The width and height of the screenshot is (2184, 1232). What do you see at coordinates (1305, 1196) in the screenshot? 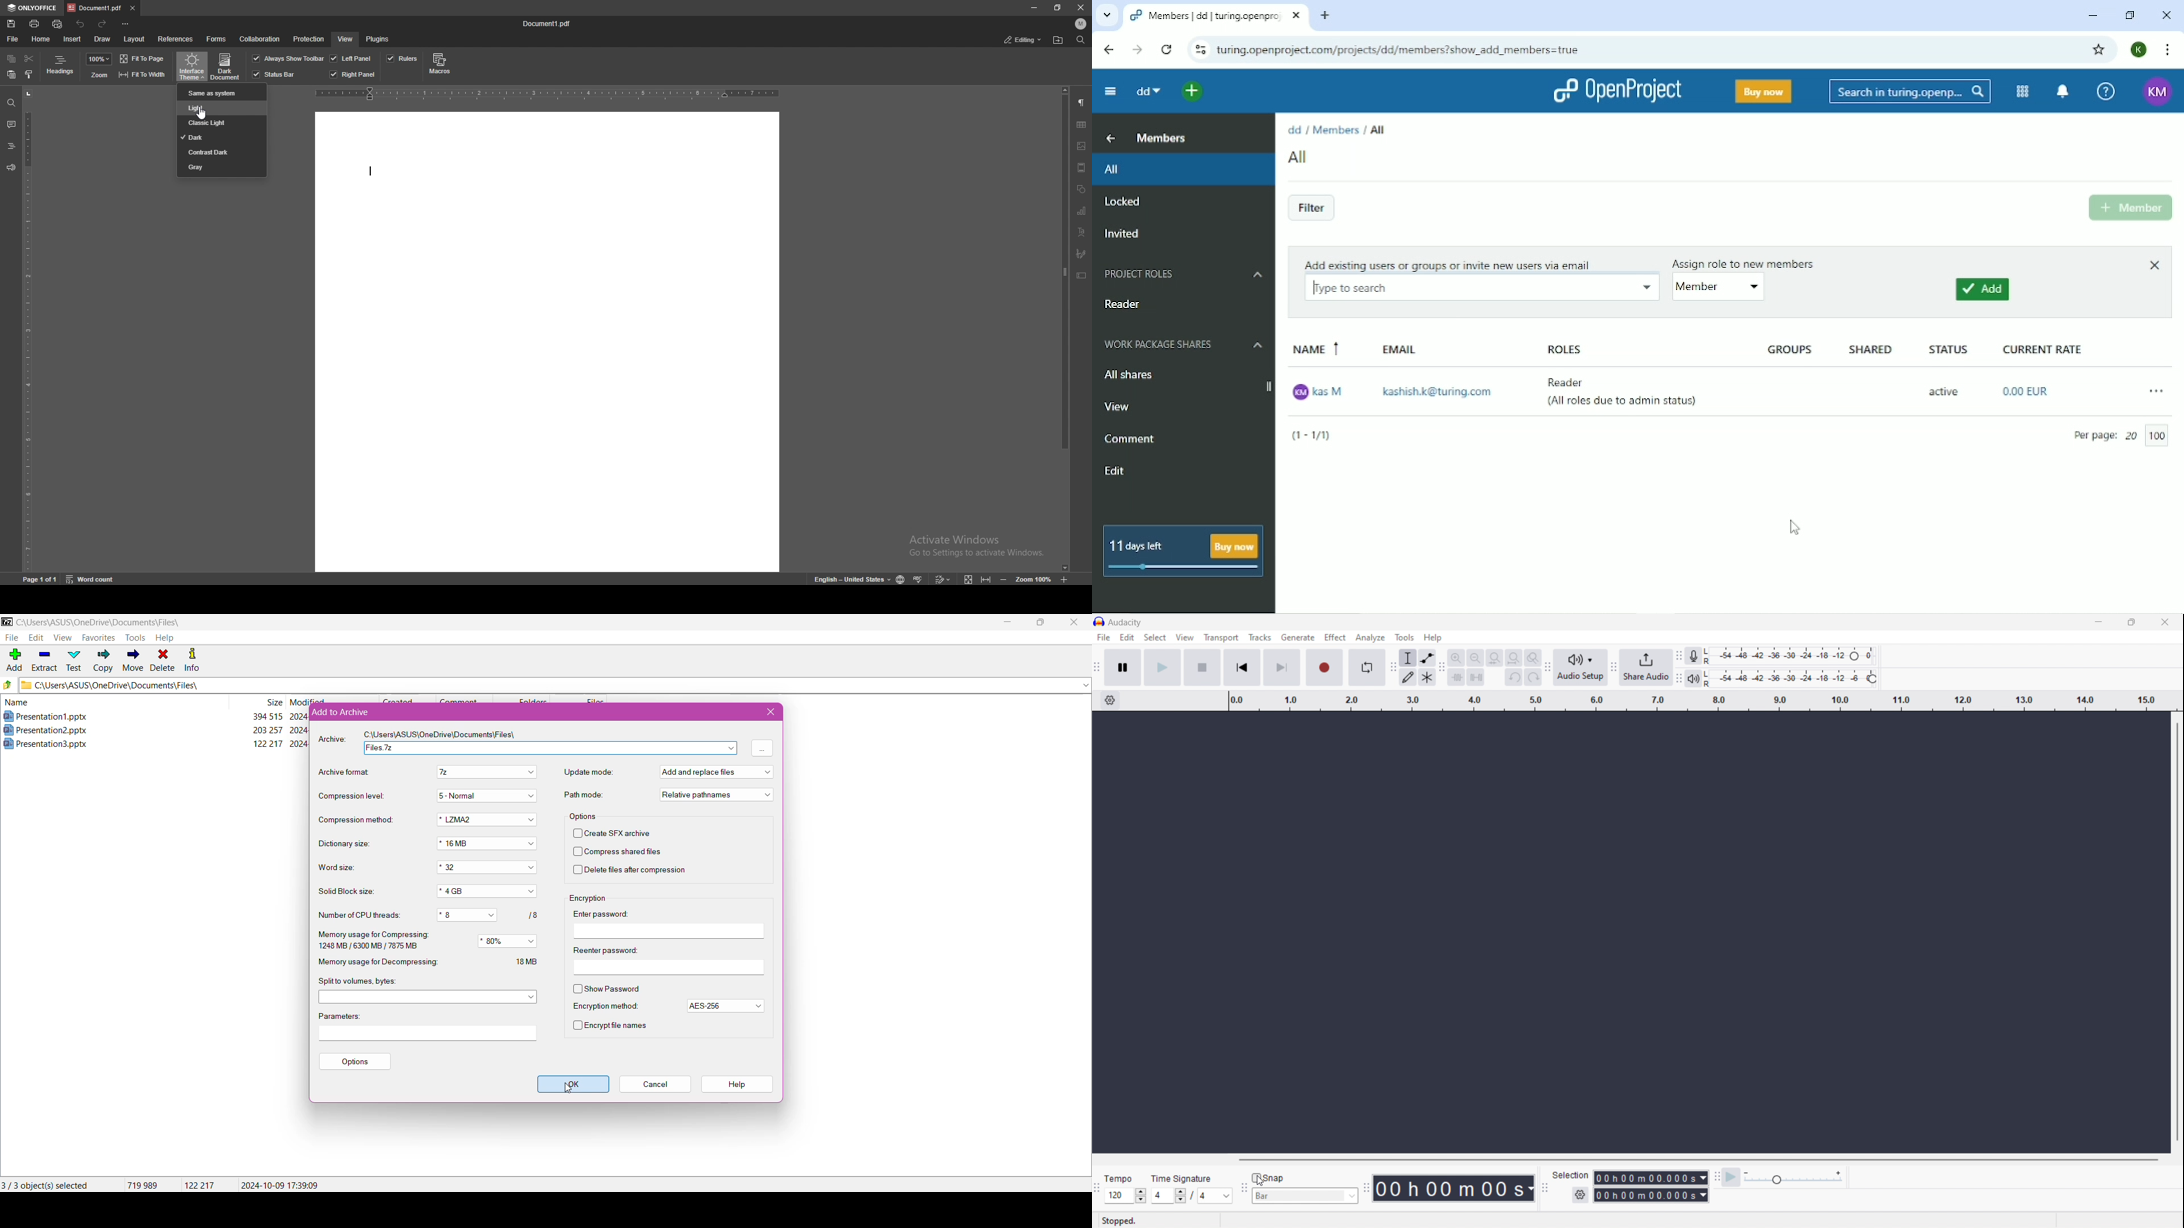
I see `set bar` at bounding box center [1305, 1196].